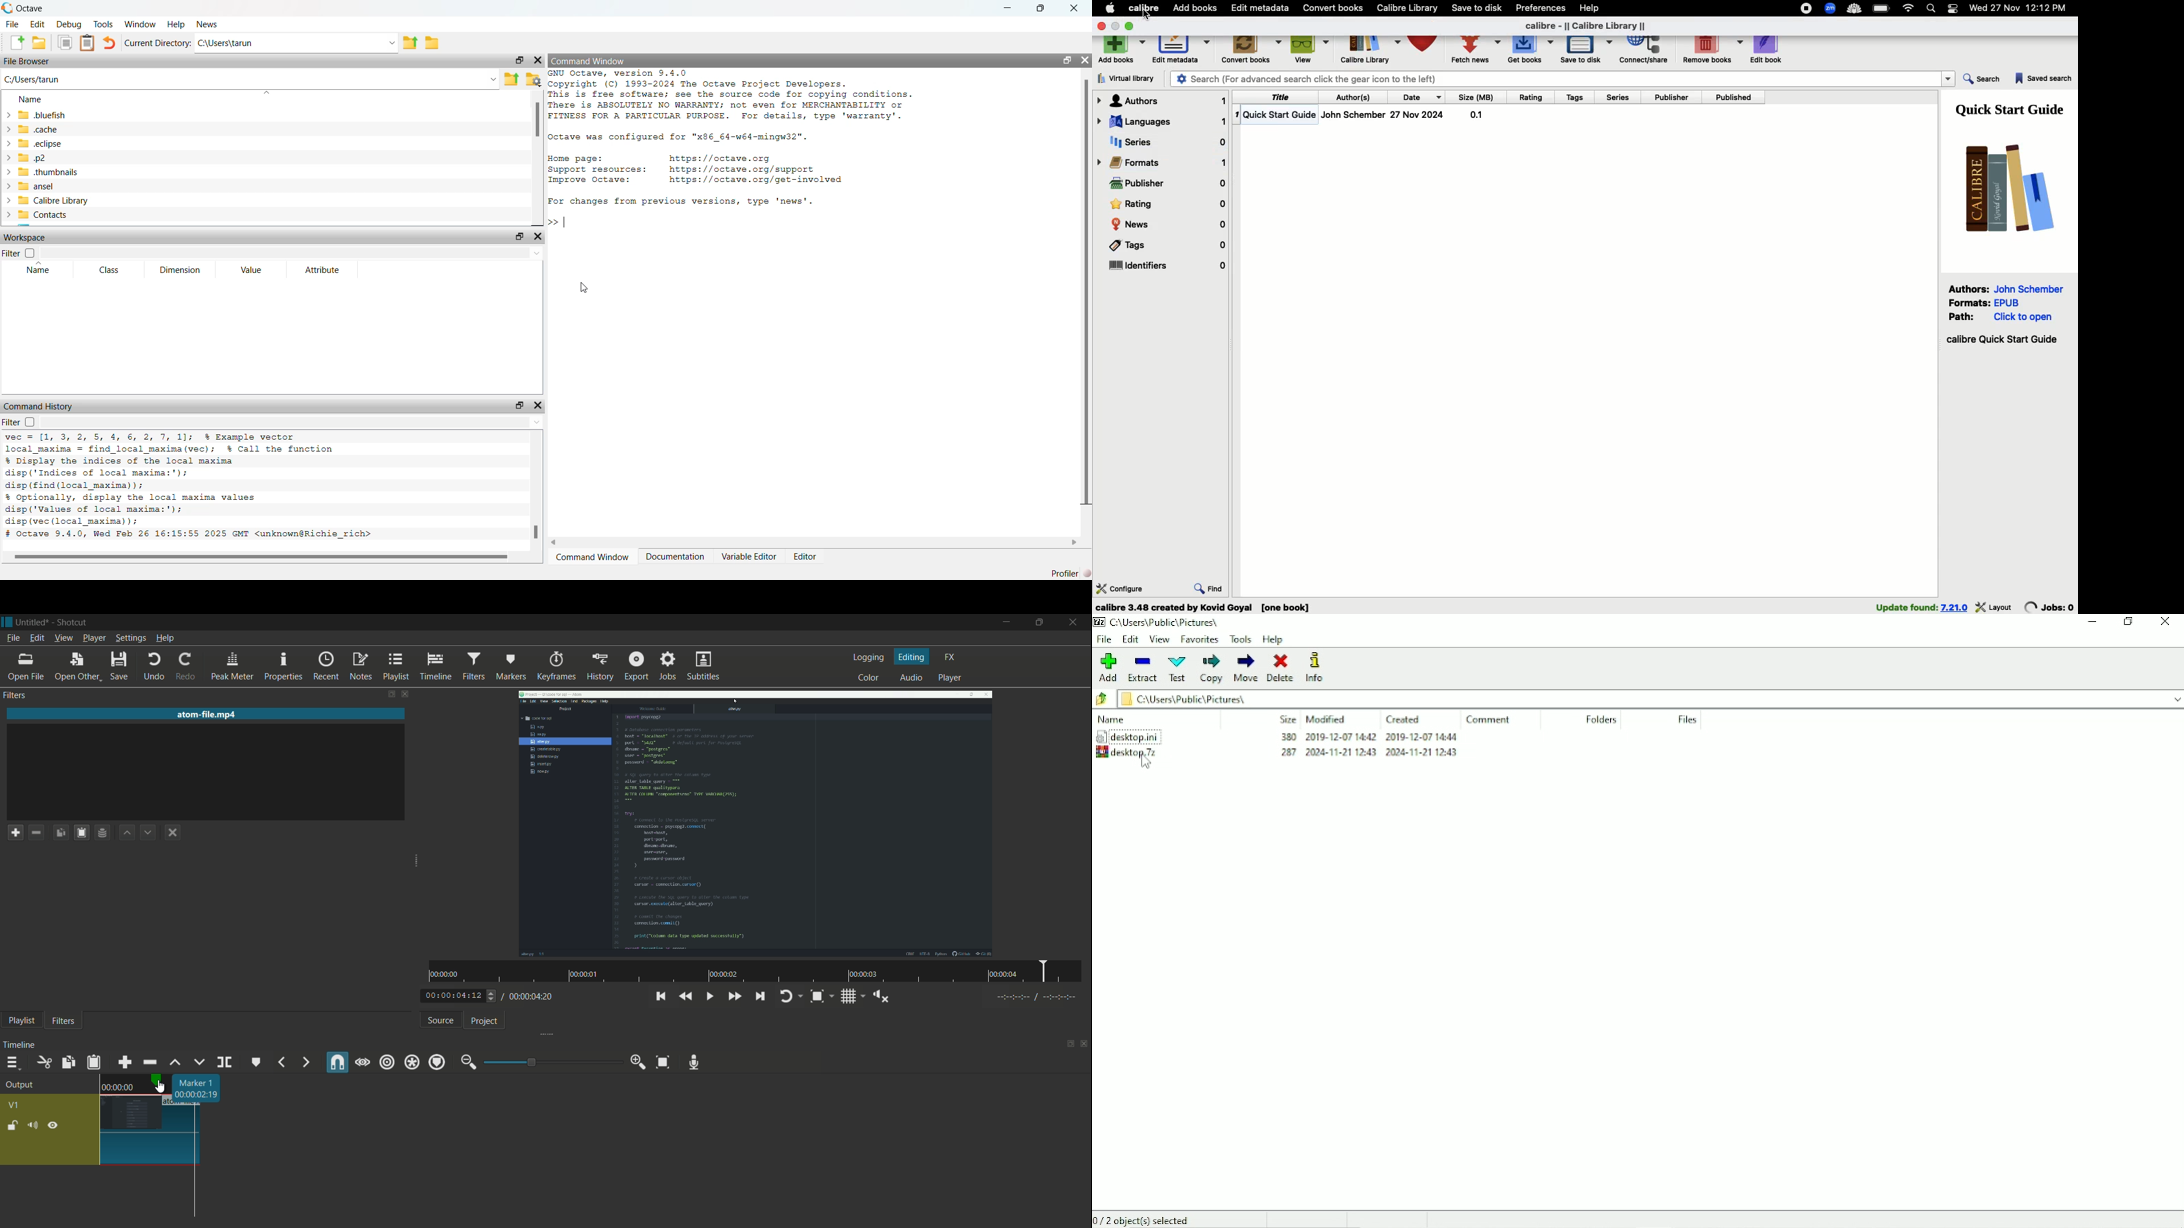 The image size is (2184, 1232). I want to click on output, so click(20, 1086).